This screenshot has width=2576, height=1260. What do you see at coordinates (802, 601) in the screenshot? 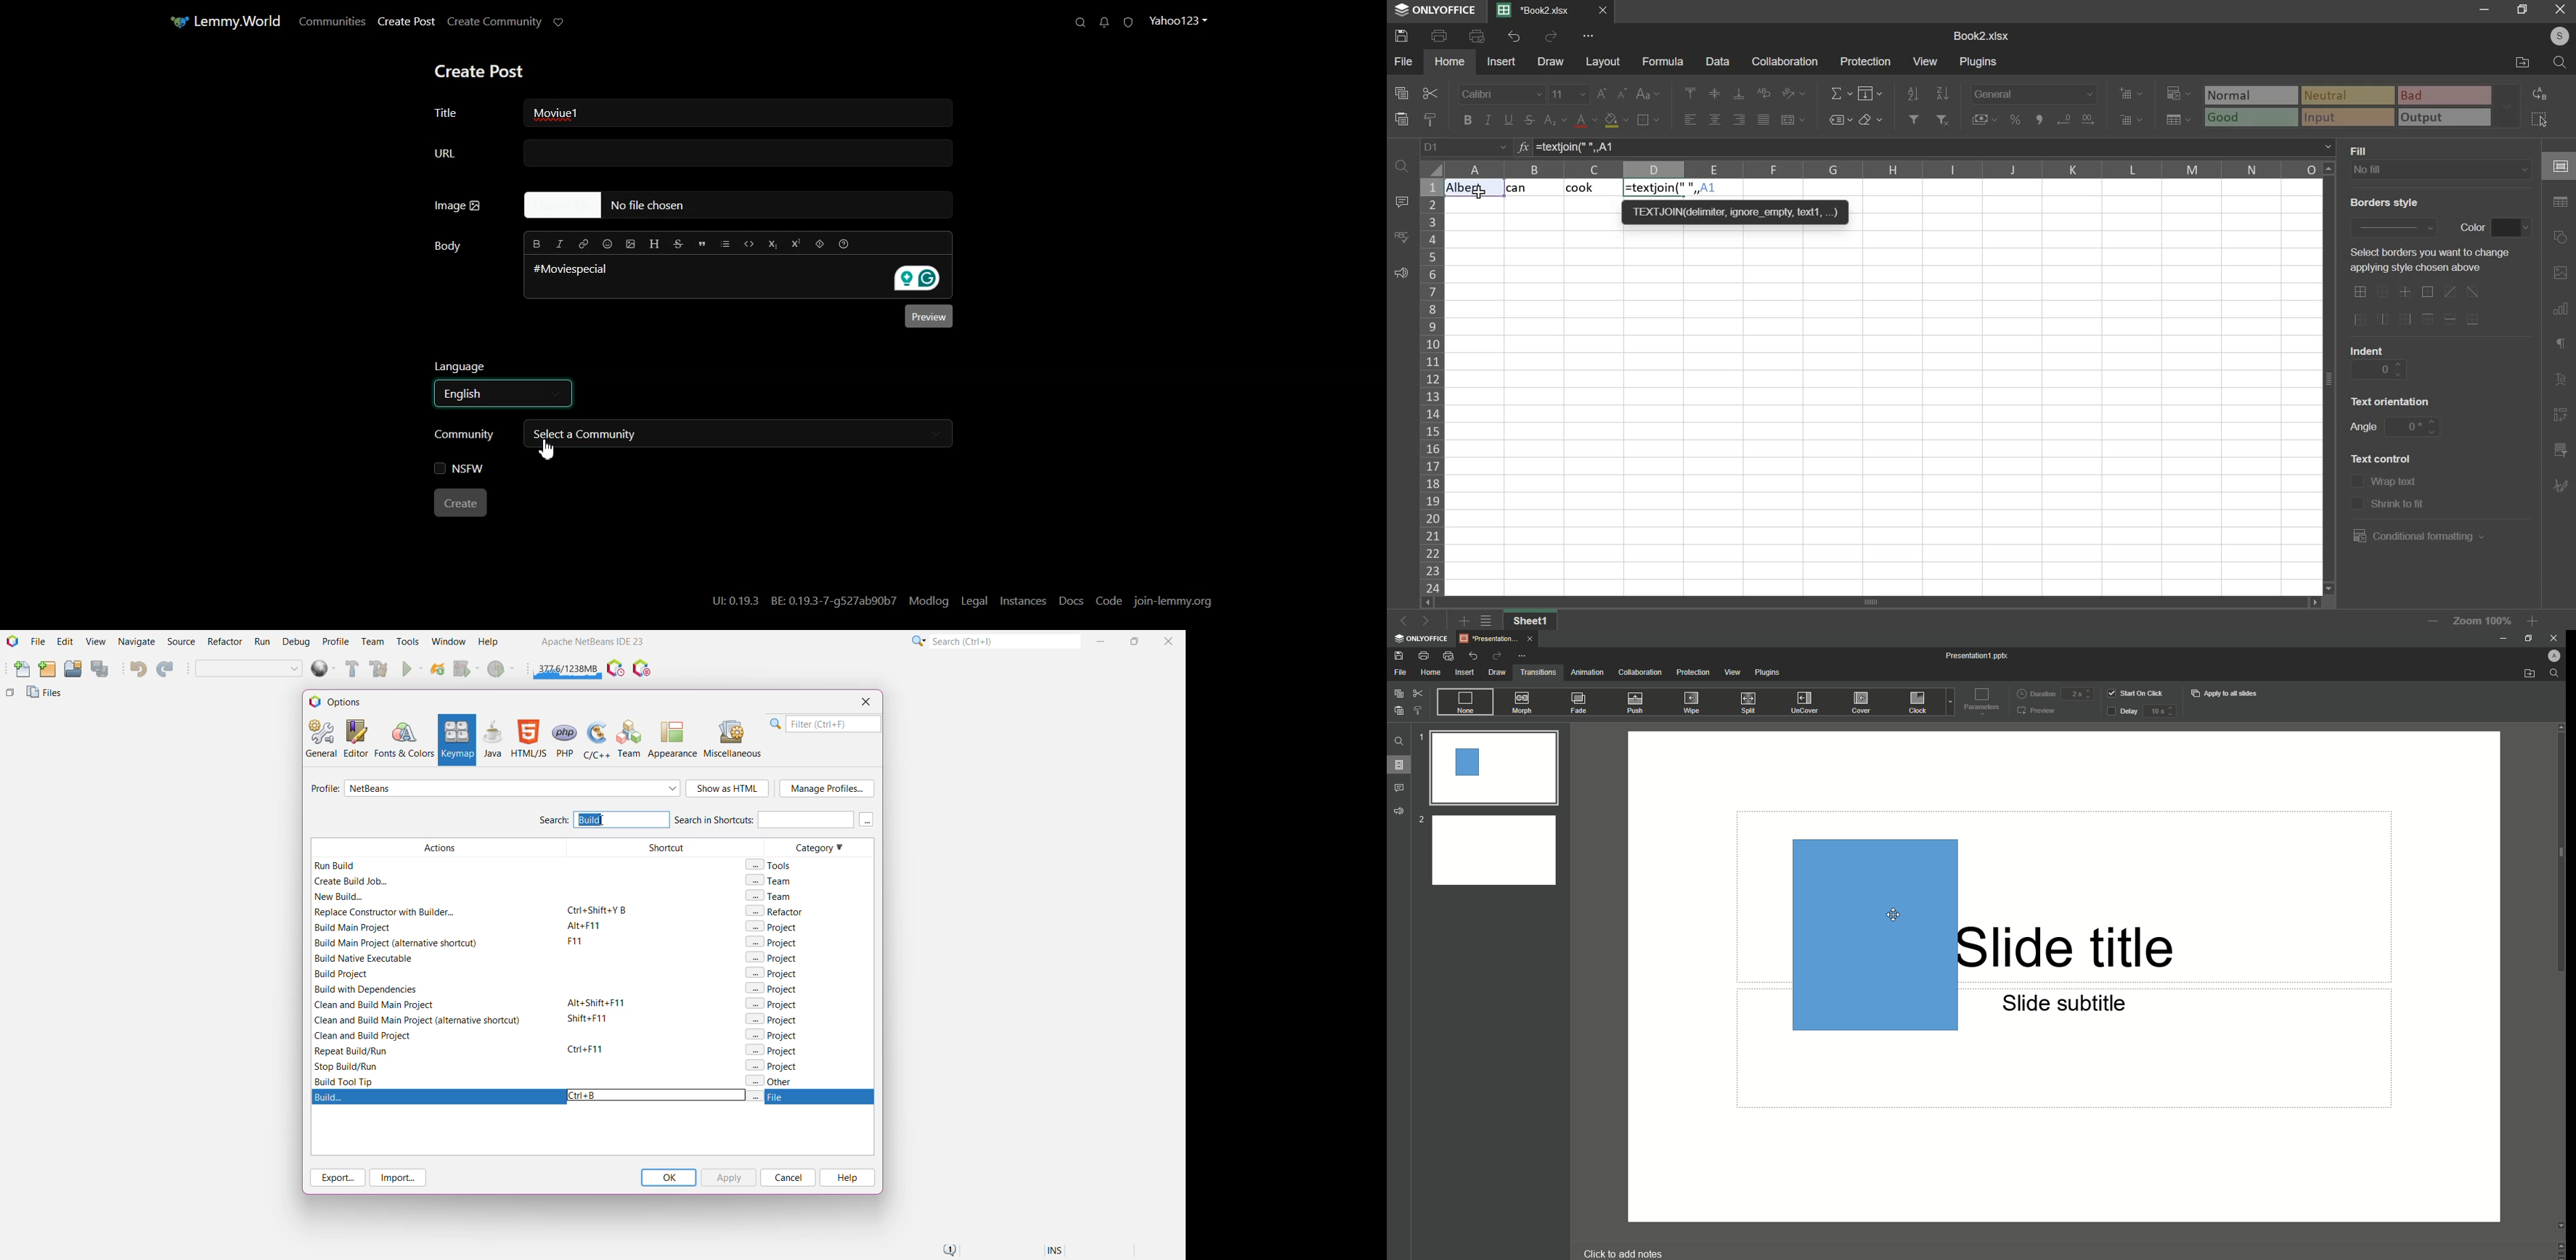
I see `UI:0.19.3 BE: 0.19.3-7-g527ab90b7` at bounding box center [802, 601].